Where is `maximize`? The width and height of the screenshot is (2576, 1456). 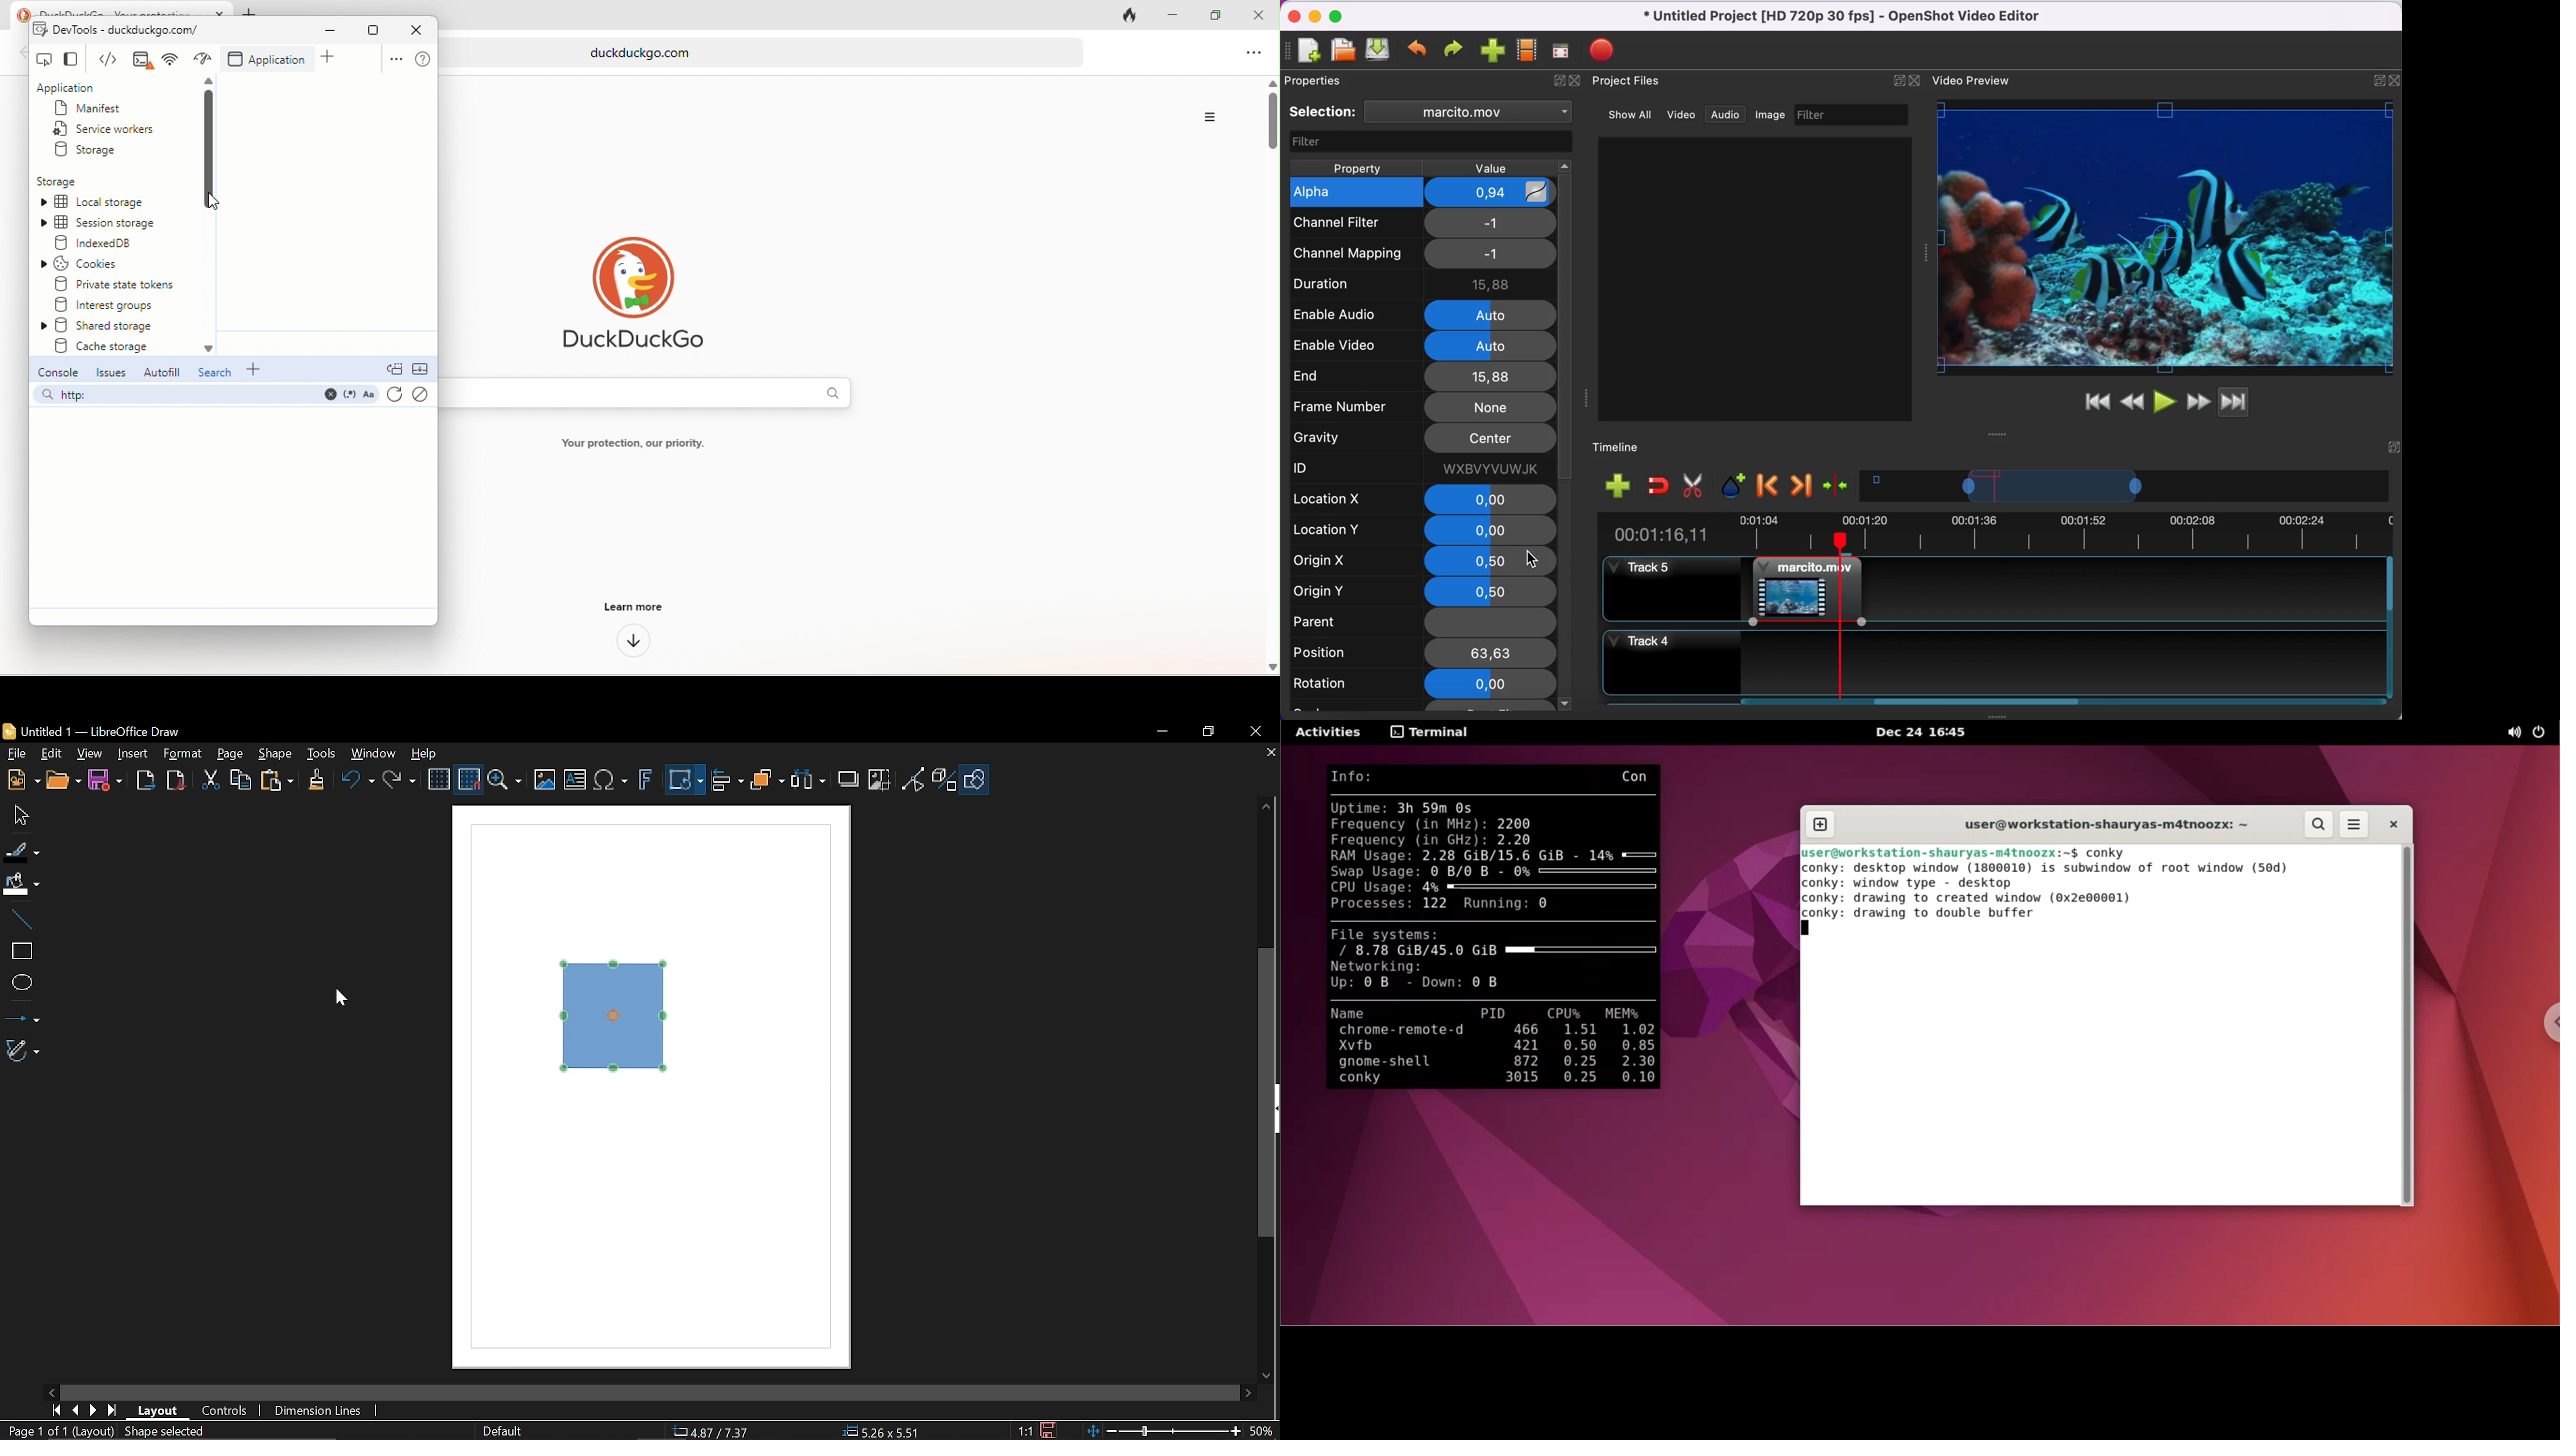 maximize is located at coordinates (2375, 78).